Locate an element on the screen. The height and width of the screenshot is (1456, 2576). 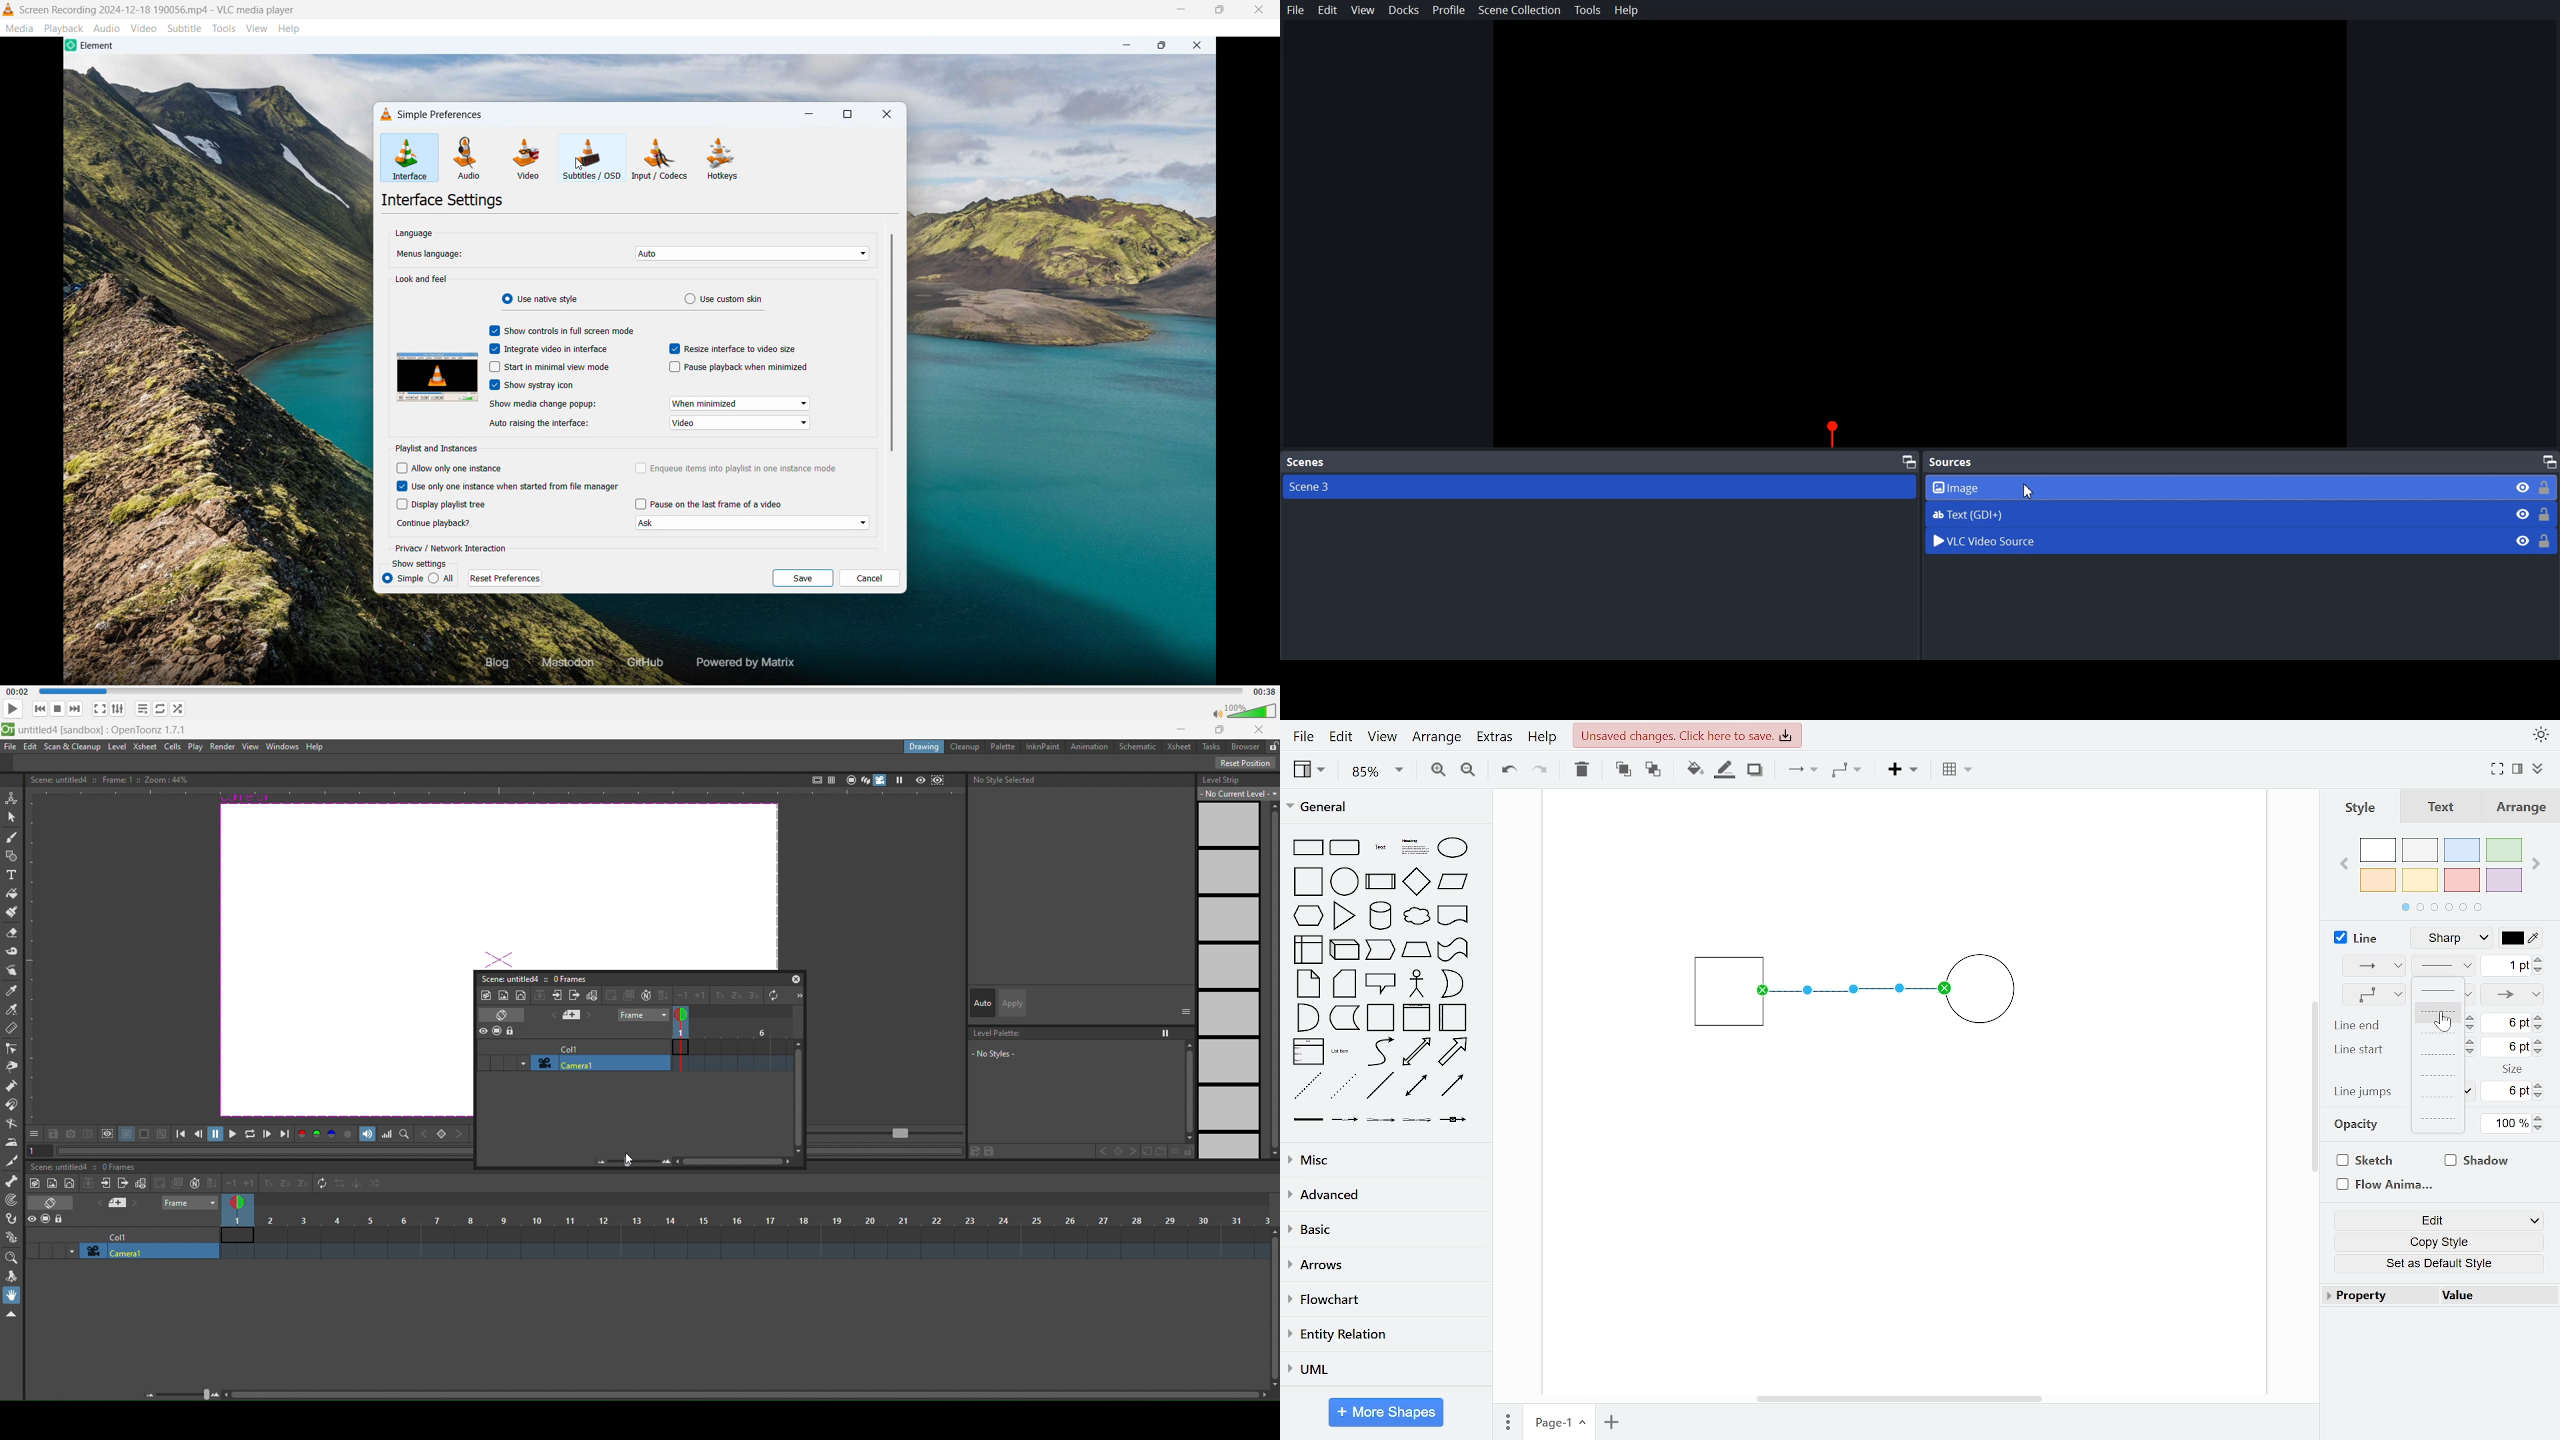
to back is located at coordinates (1654, 771).